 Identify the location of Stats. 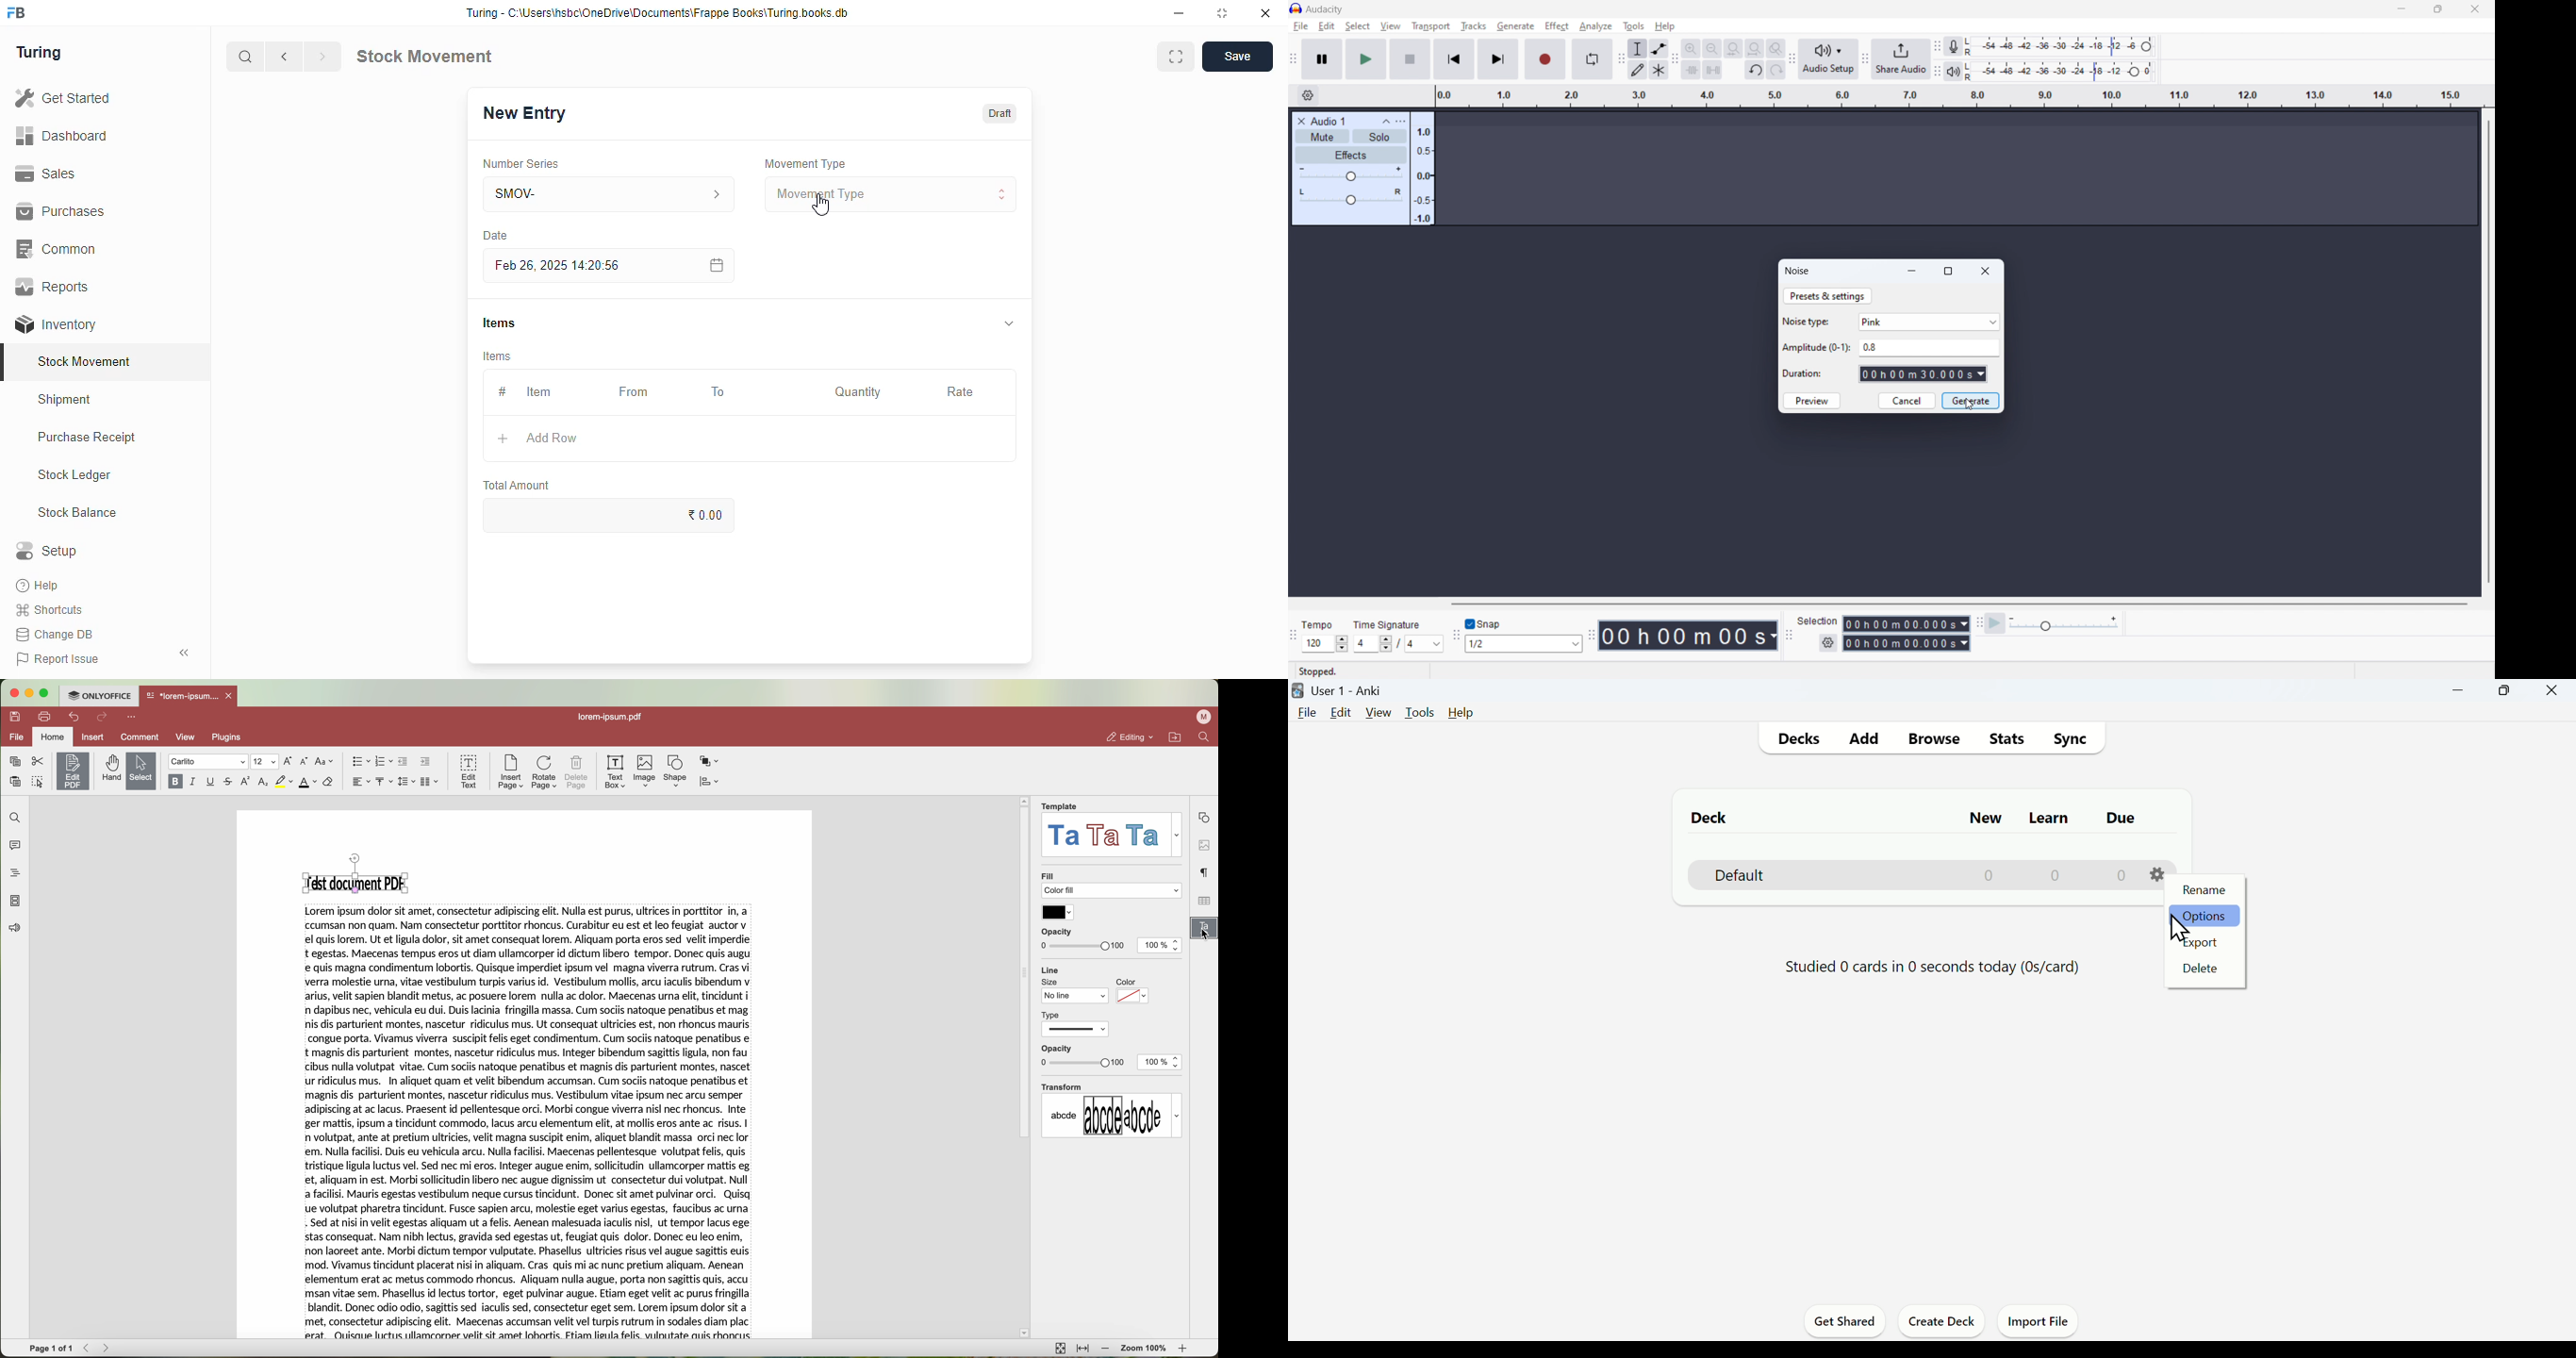
(2002, 741).